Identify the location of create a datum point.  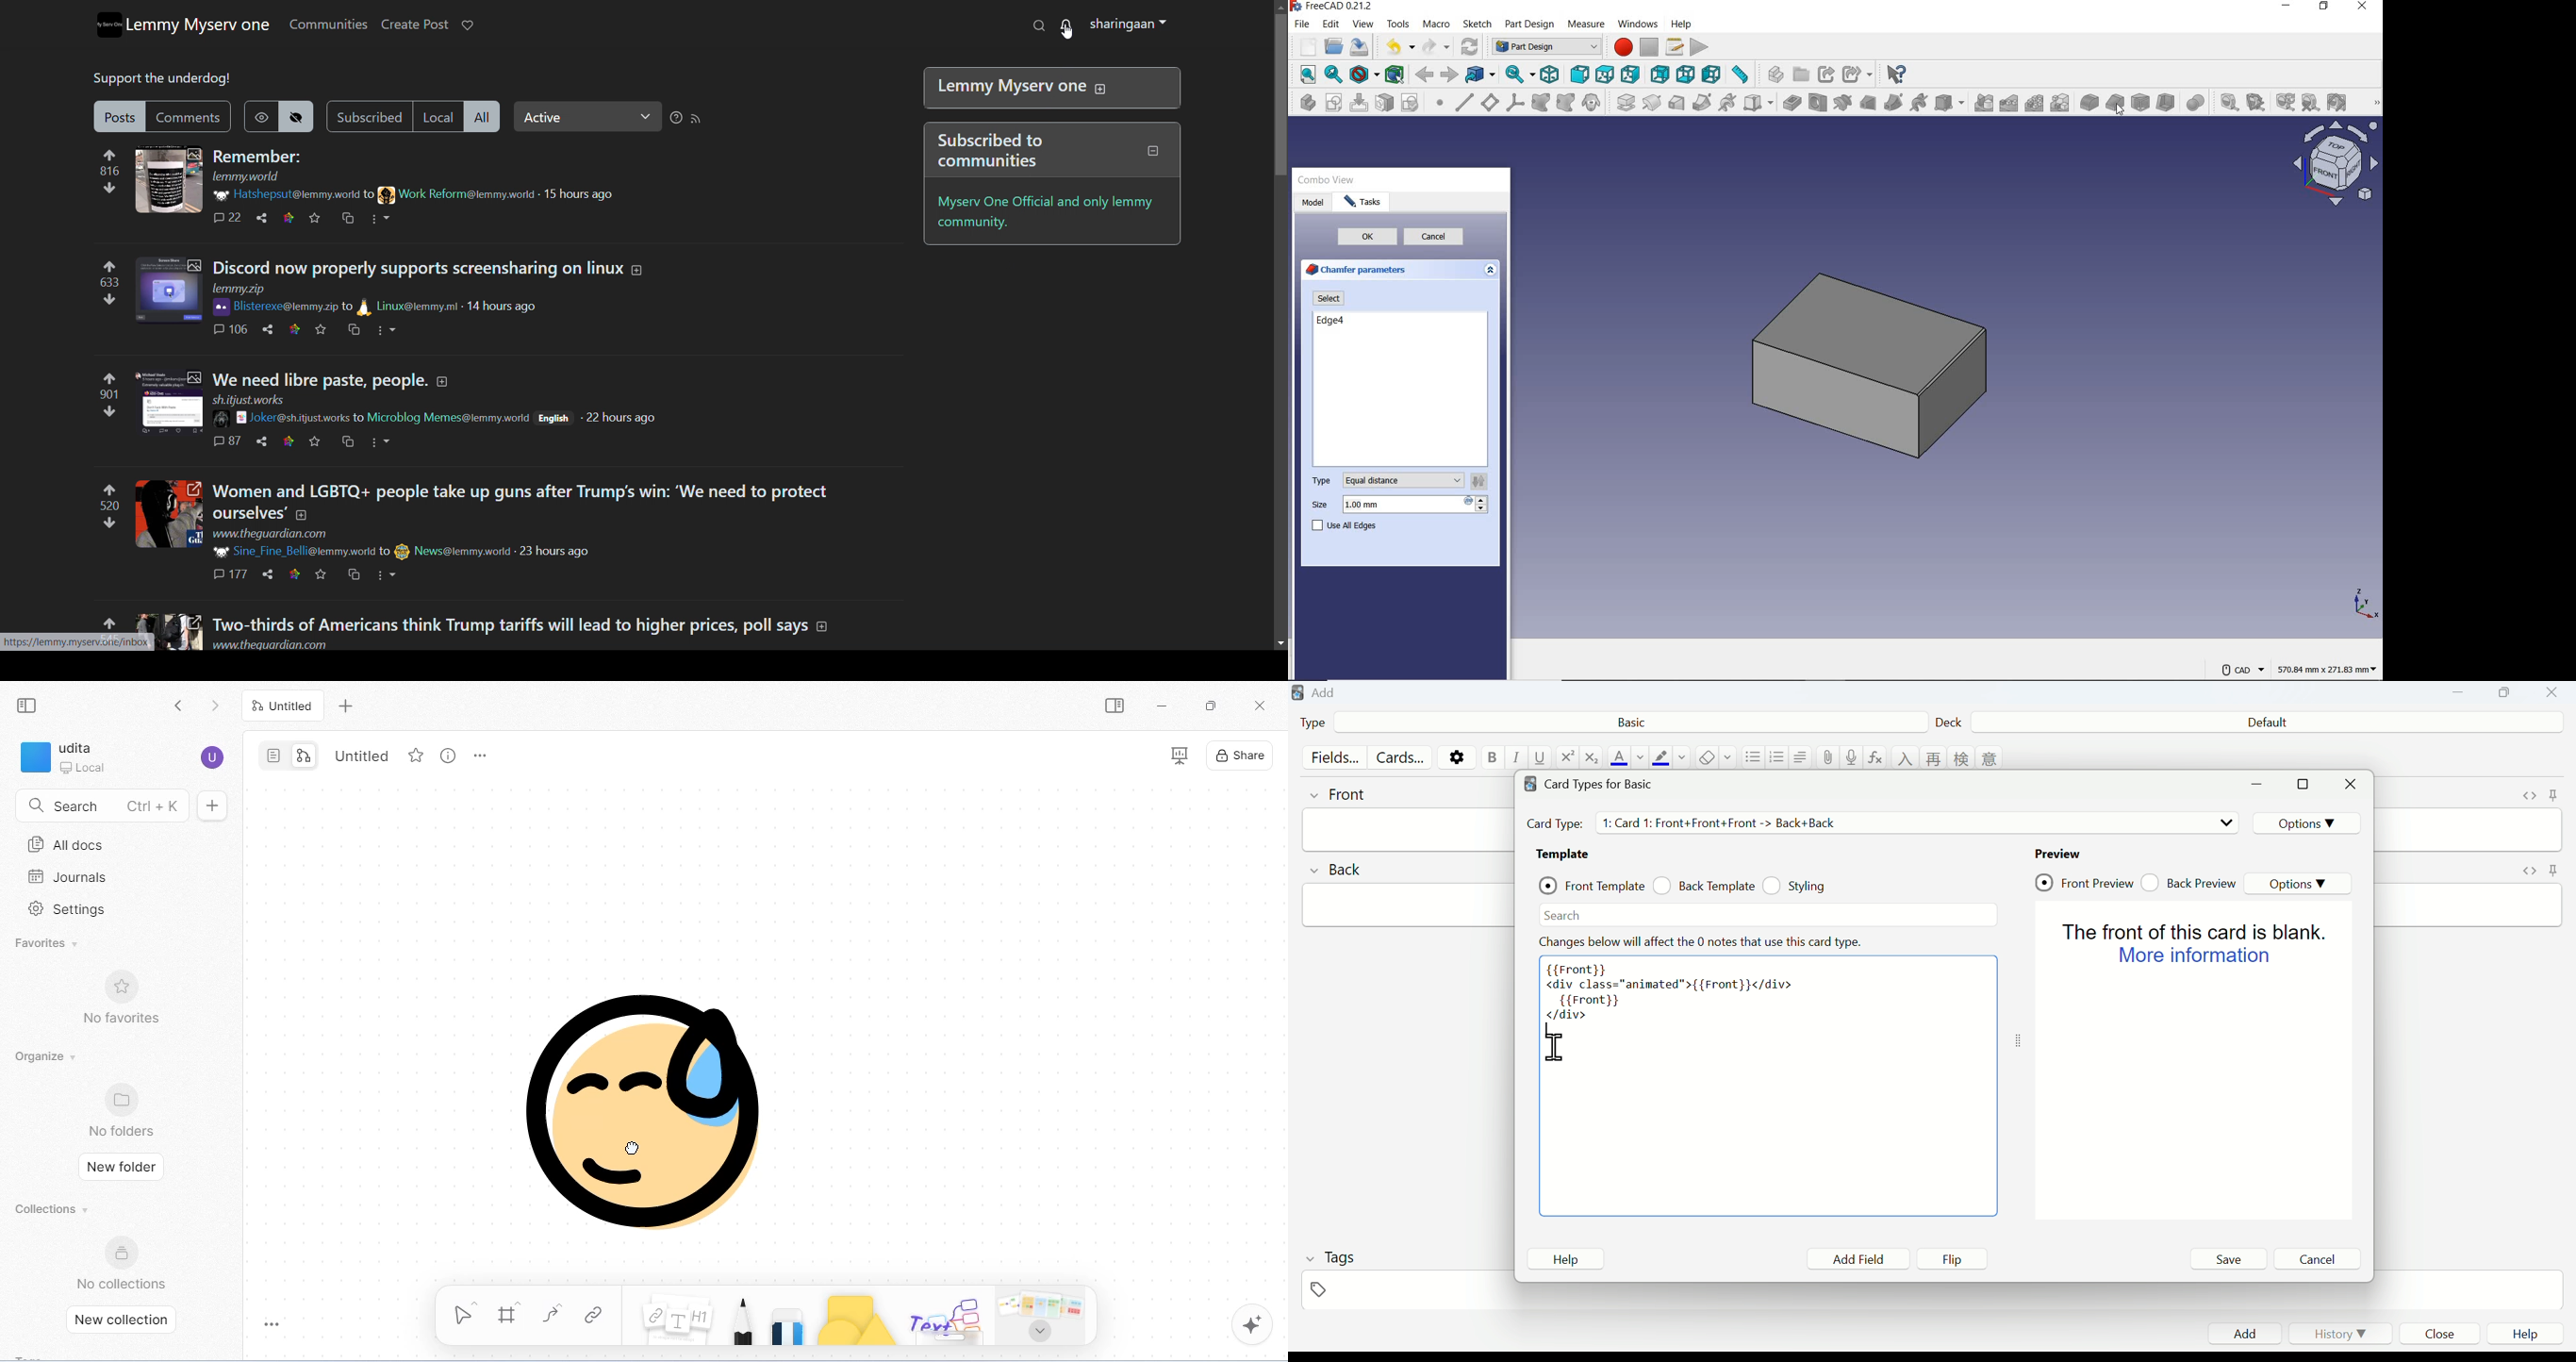
(1440, 104).